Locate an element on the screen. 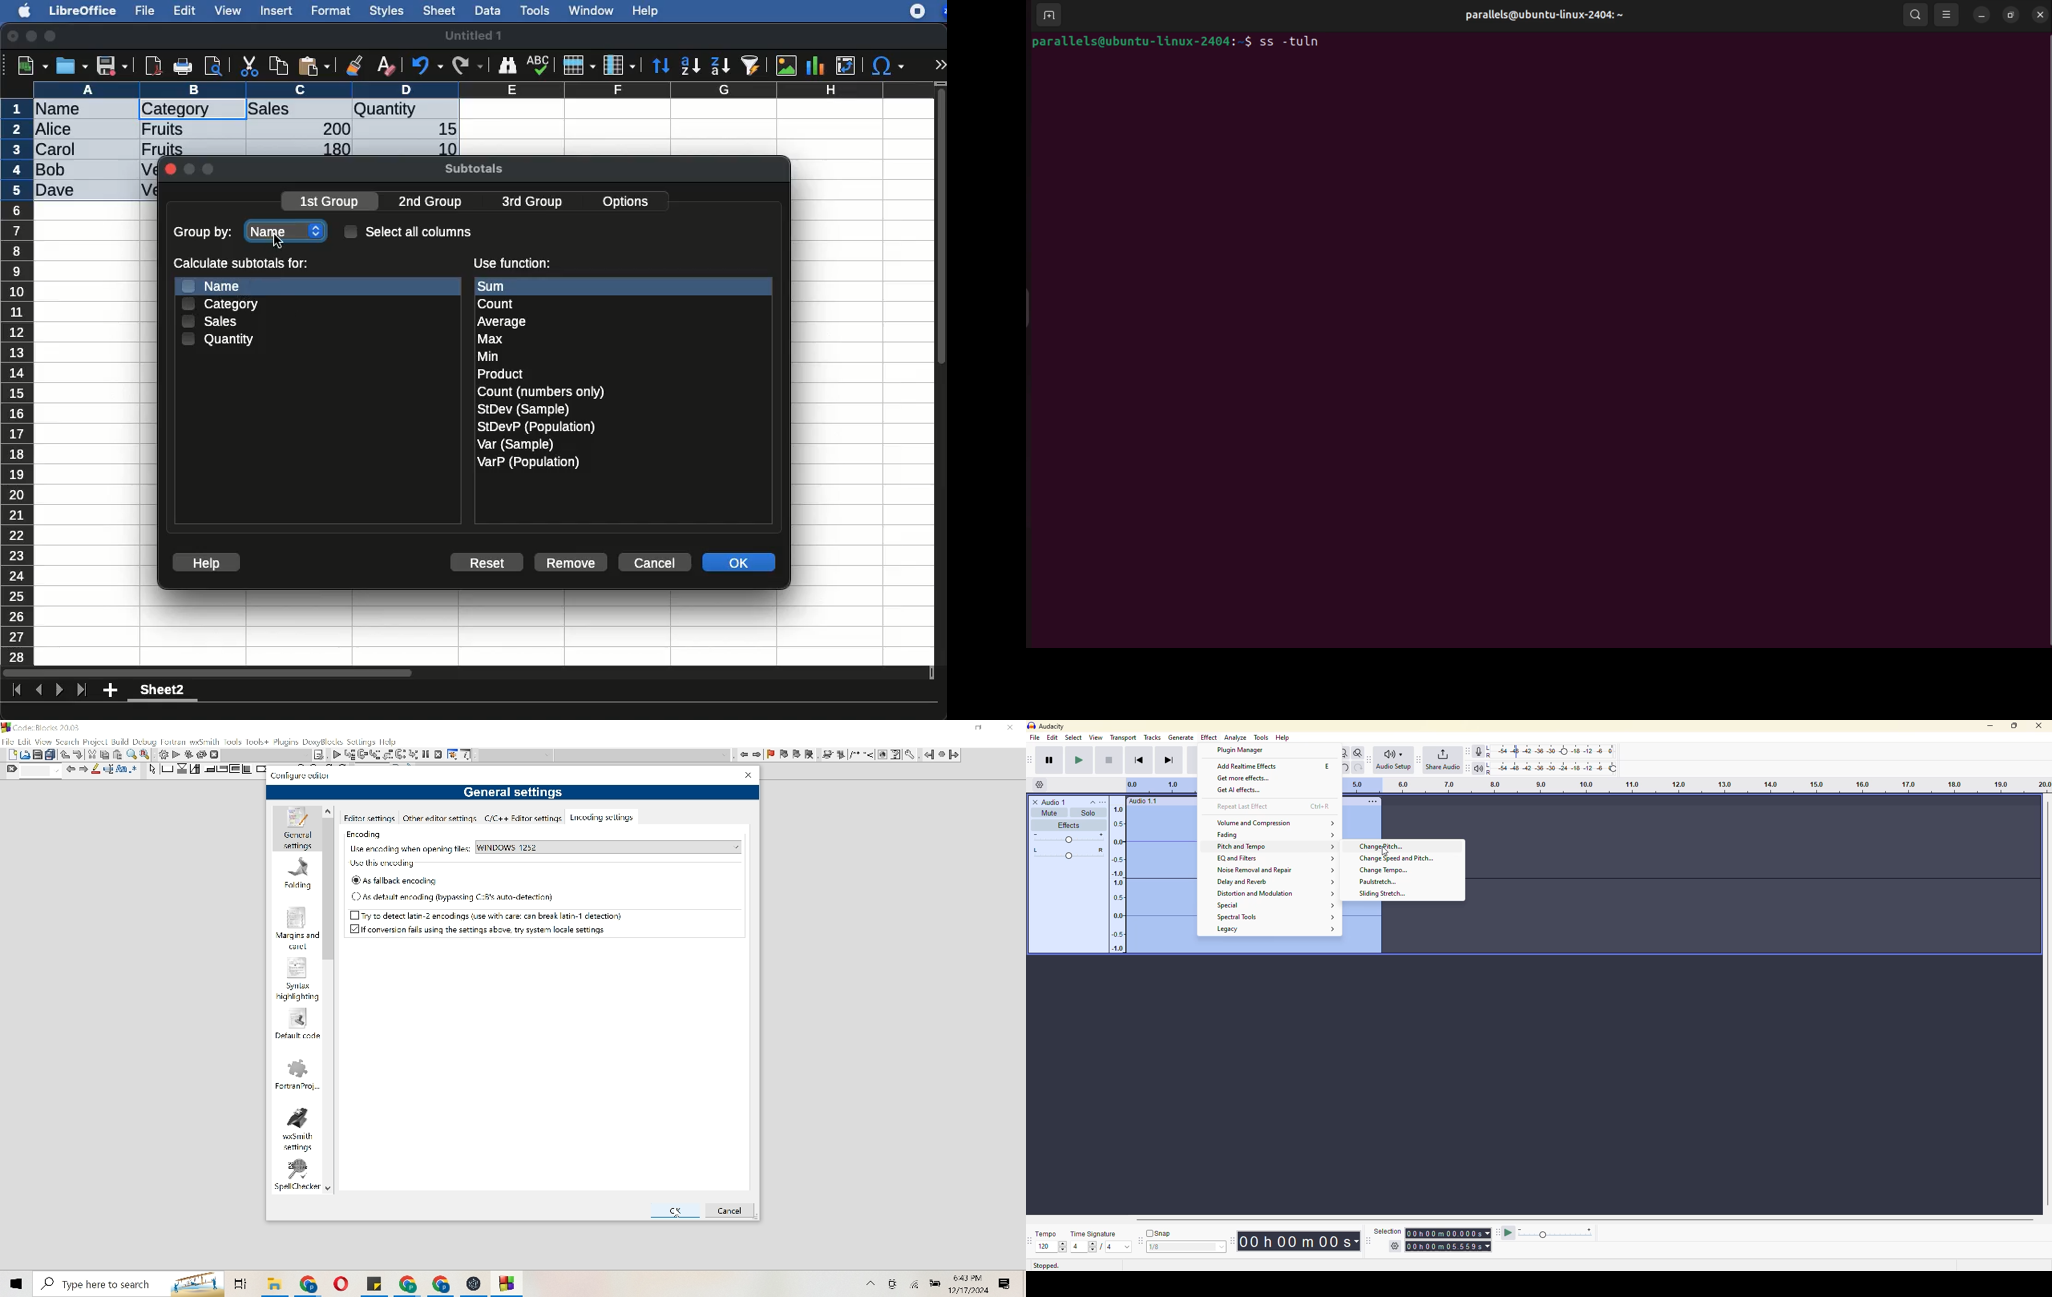 Image resolution: width=2072 pixels, height=1316 pixels. View is located at coordinates (43, 742).